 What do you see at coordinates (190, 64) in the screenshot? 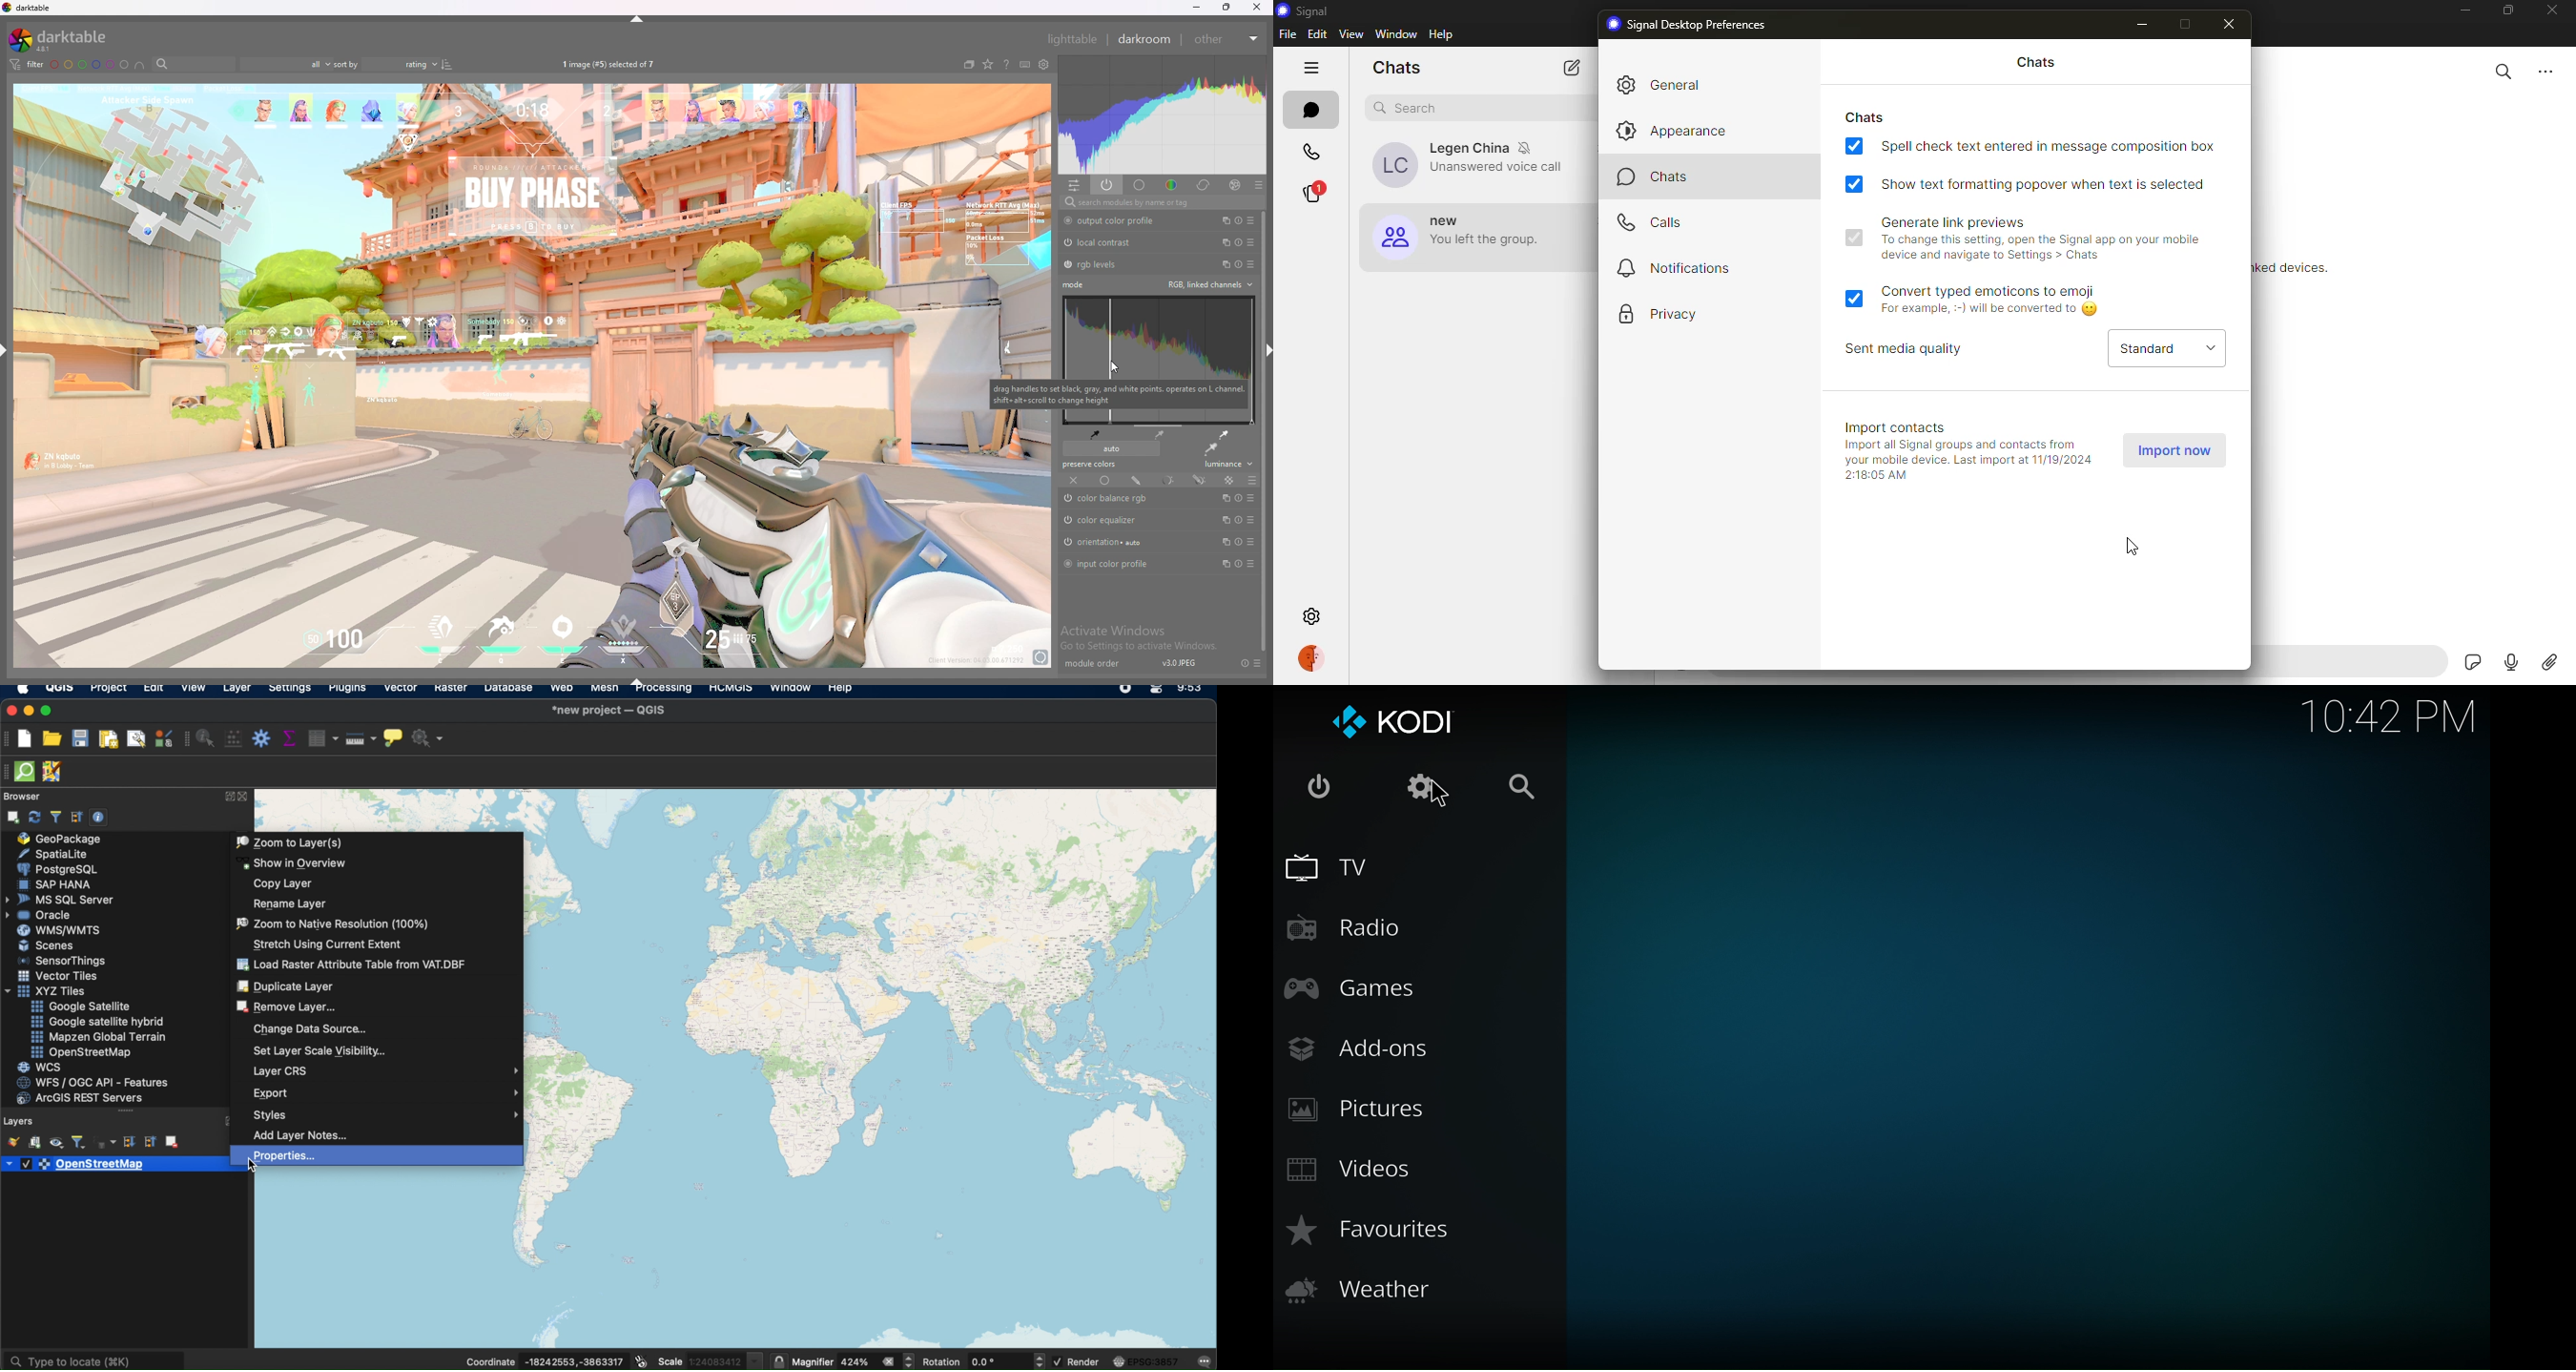
I see `search bar` at bounding box center [190, 64].